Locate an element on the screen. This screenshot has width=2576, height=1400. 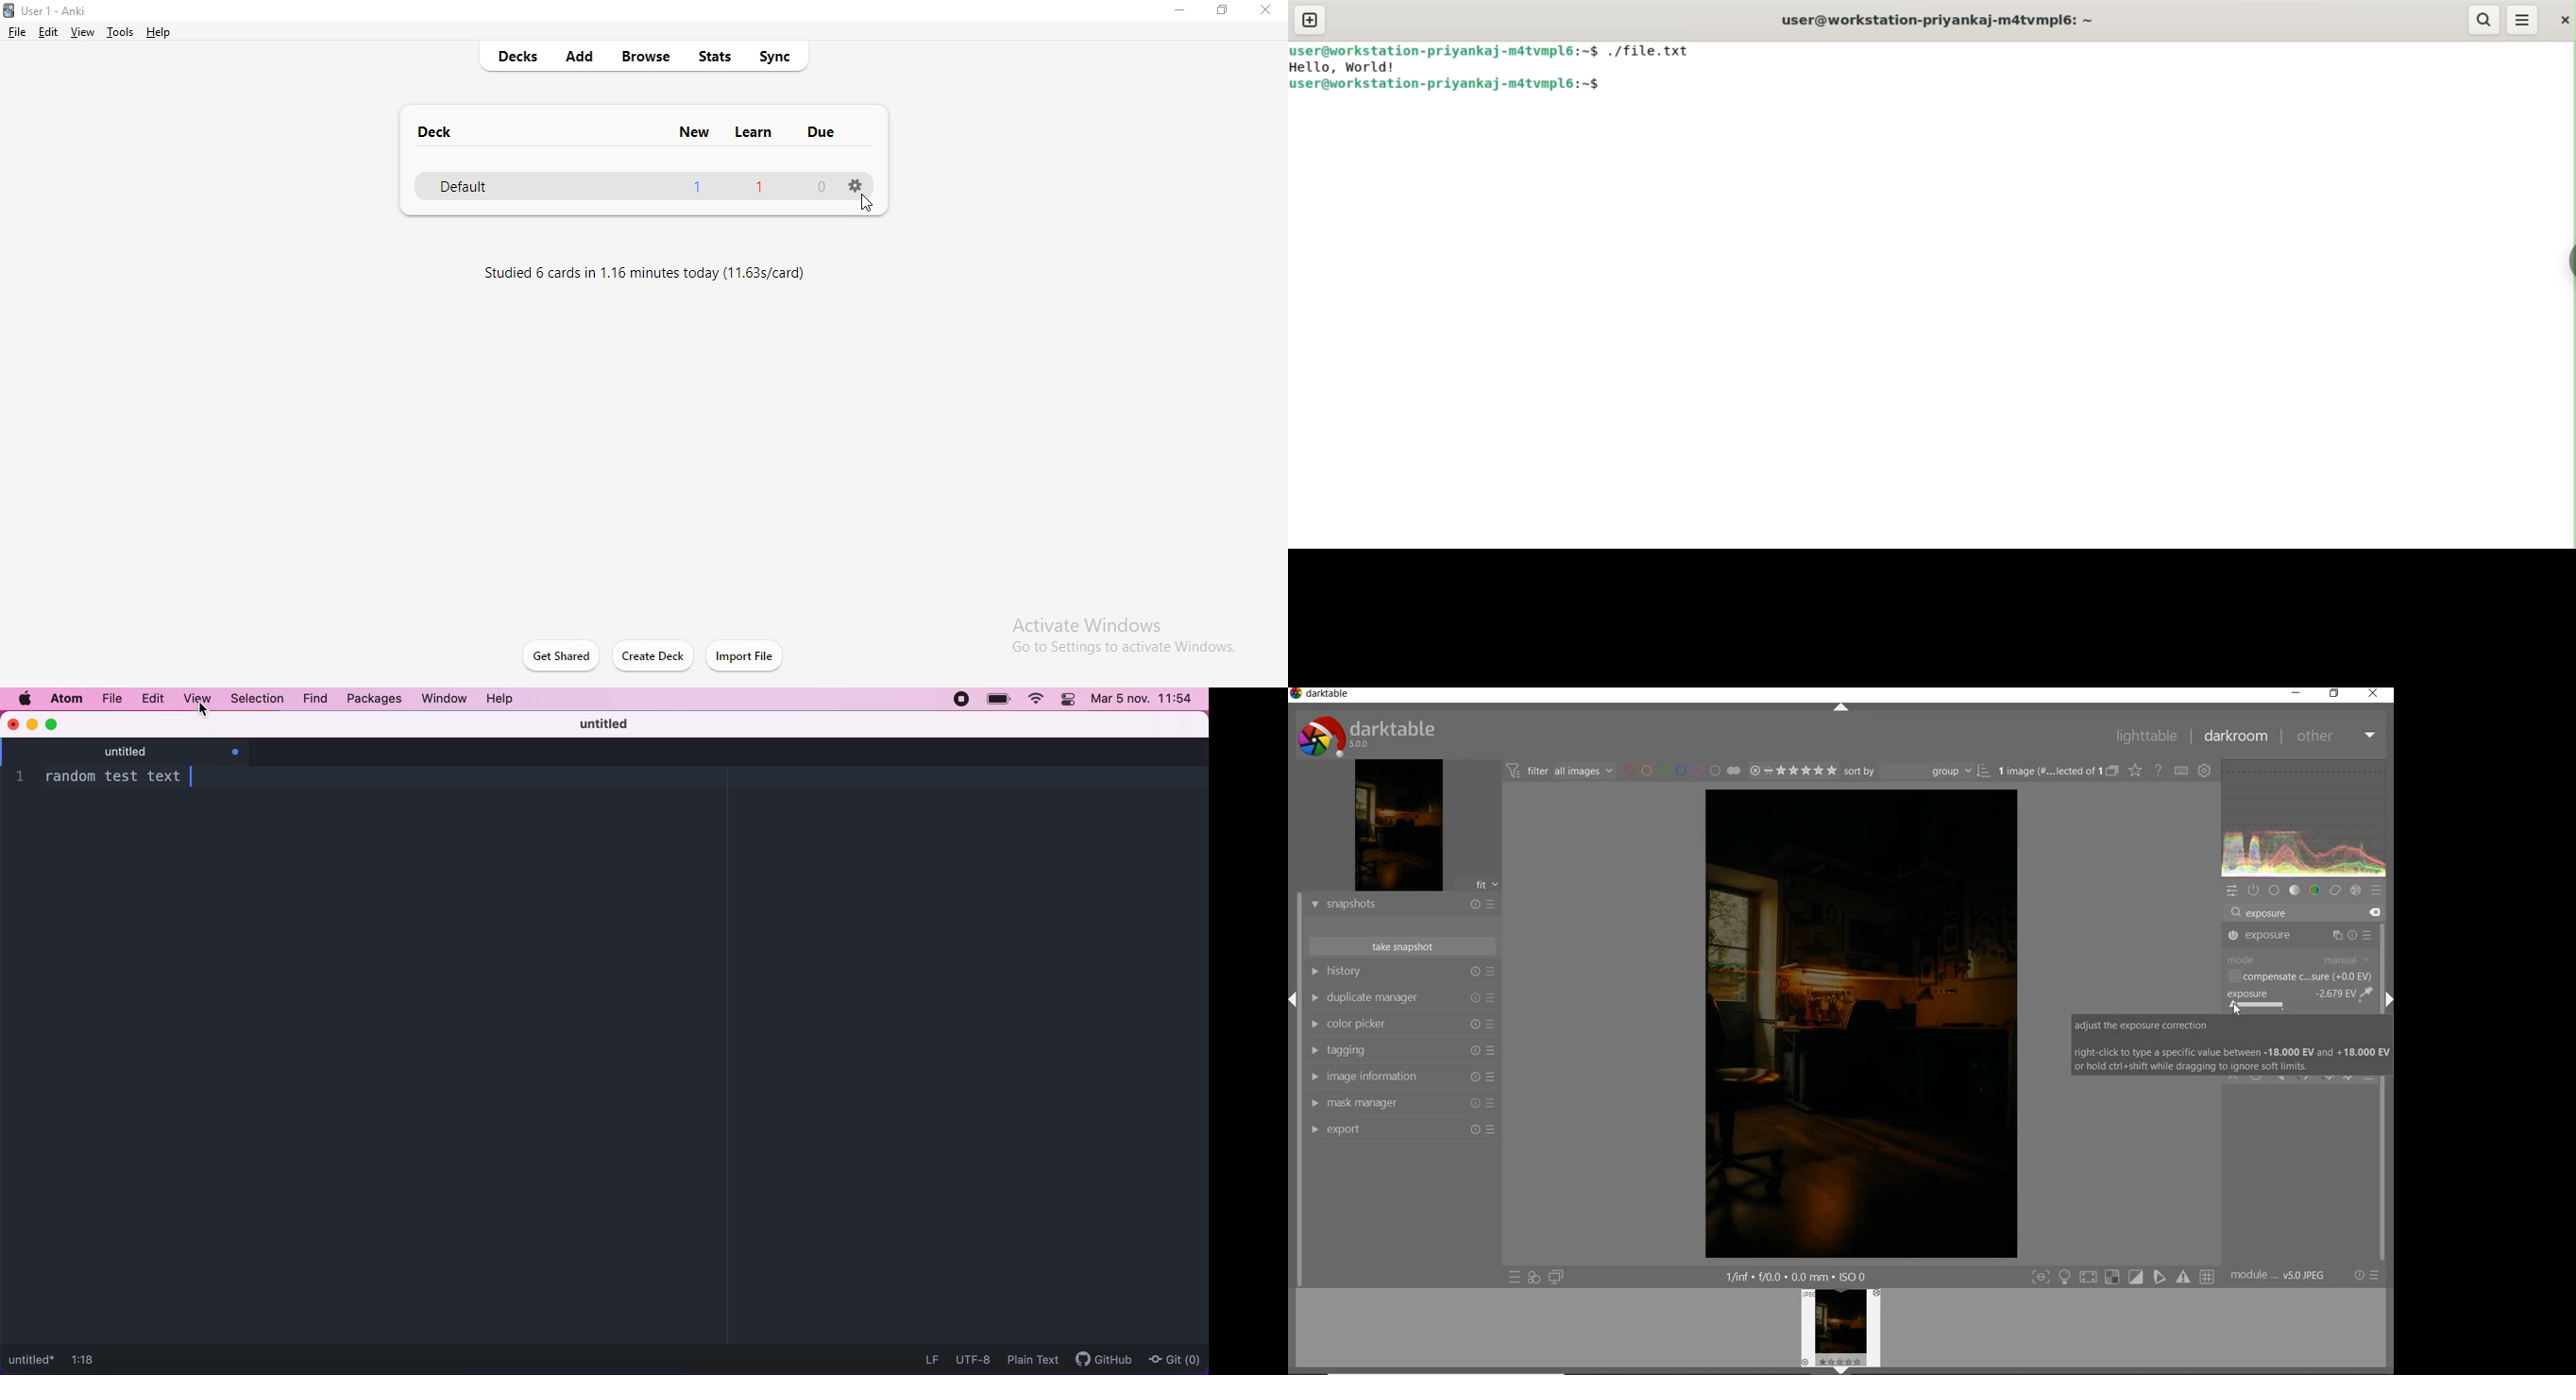
get started is located at coordinates (565, 654).